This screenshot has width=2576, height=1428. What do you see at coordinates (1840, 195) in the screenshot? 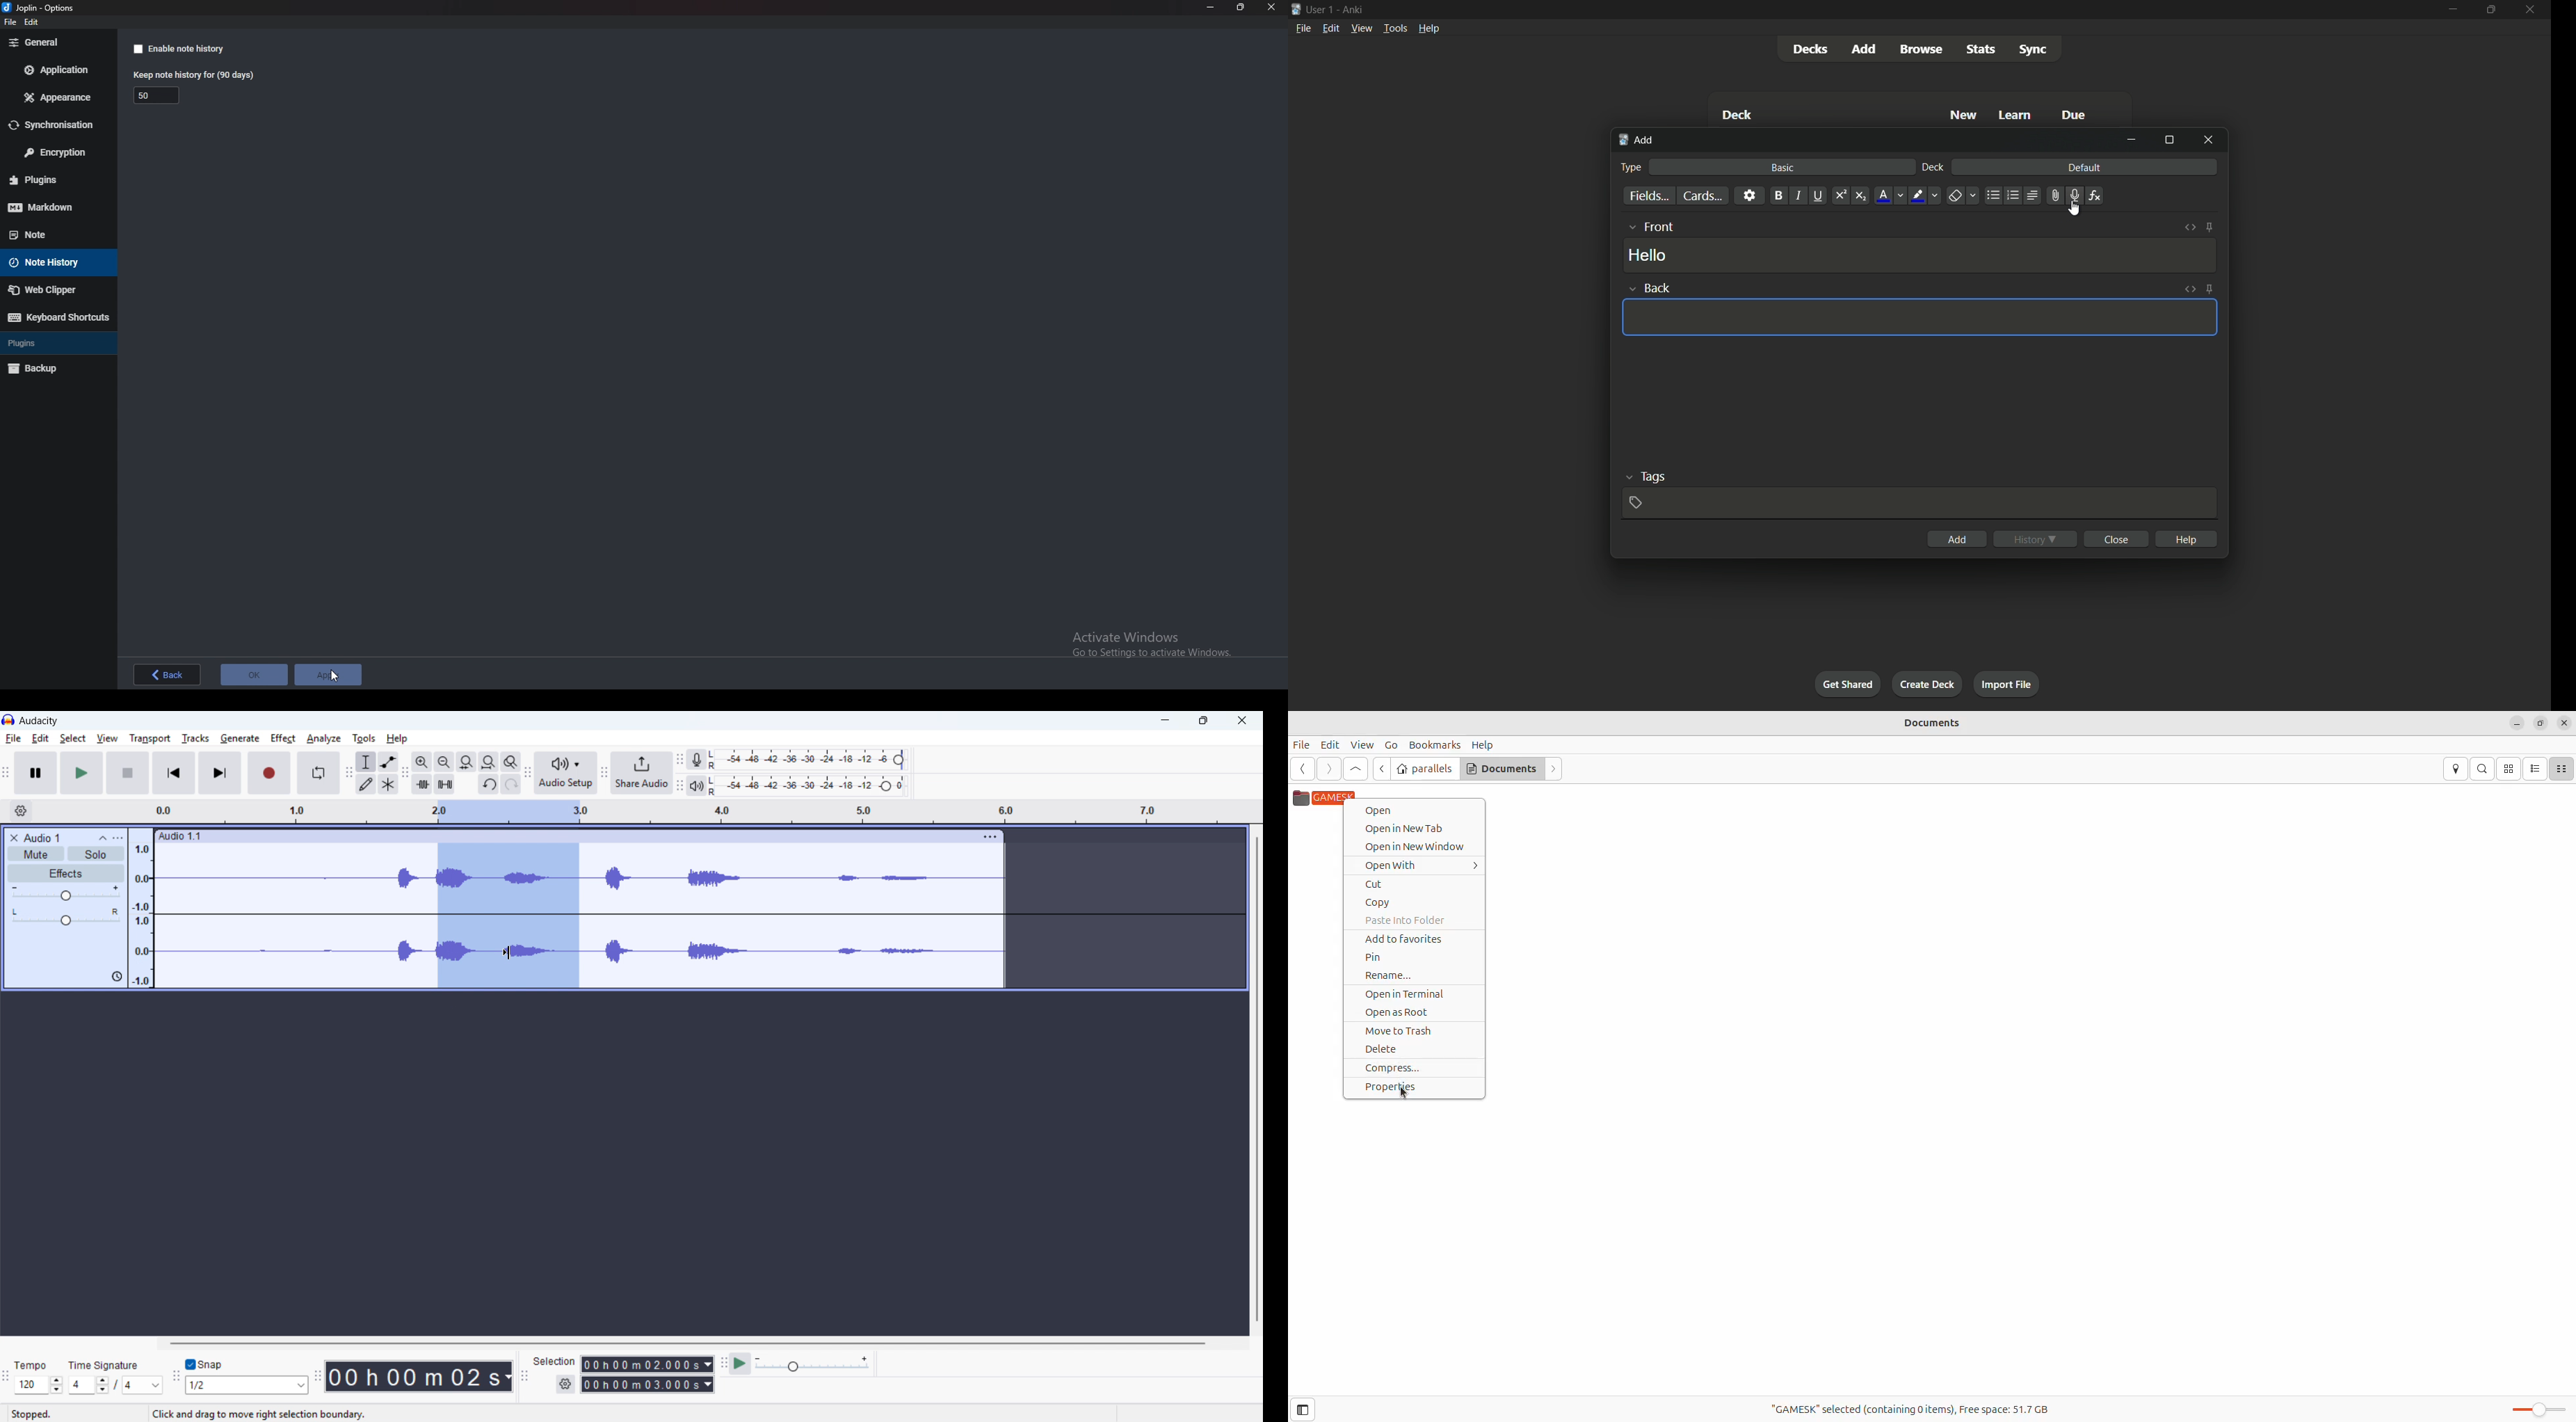
I see `superscript` at bounding box center [1840, 195].